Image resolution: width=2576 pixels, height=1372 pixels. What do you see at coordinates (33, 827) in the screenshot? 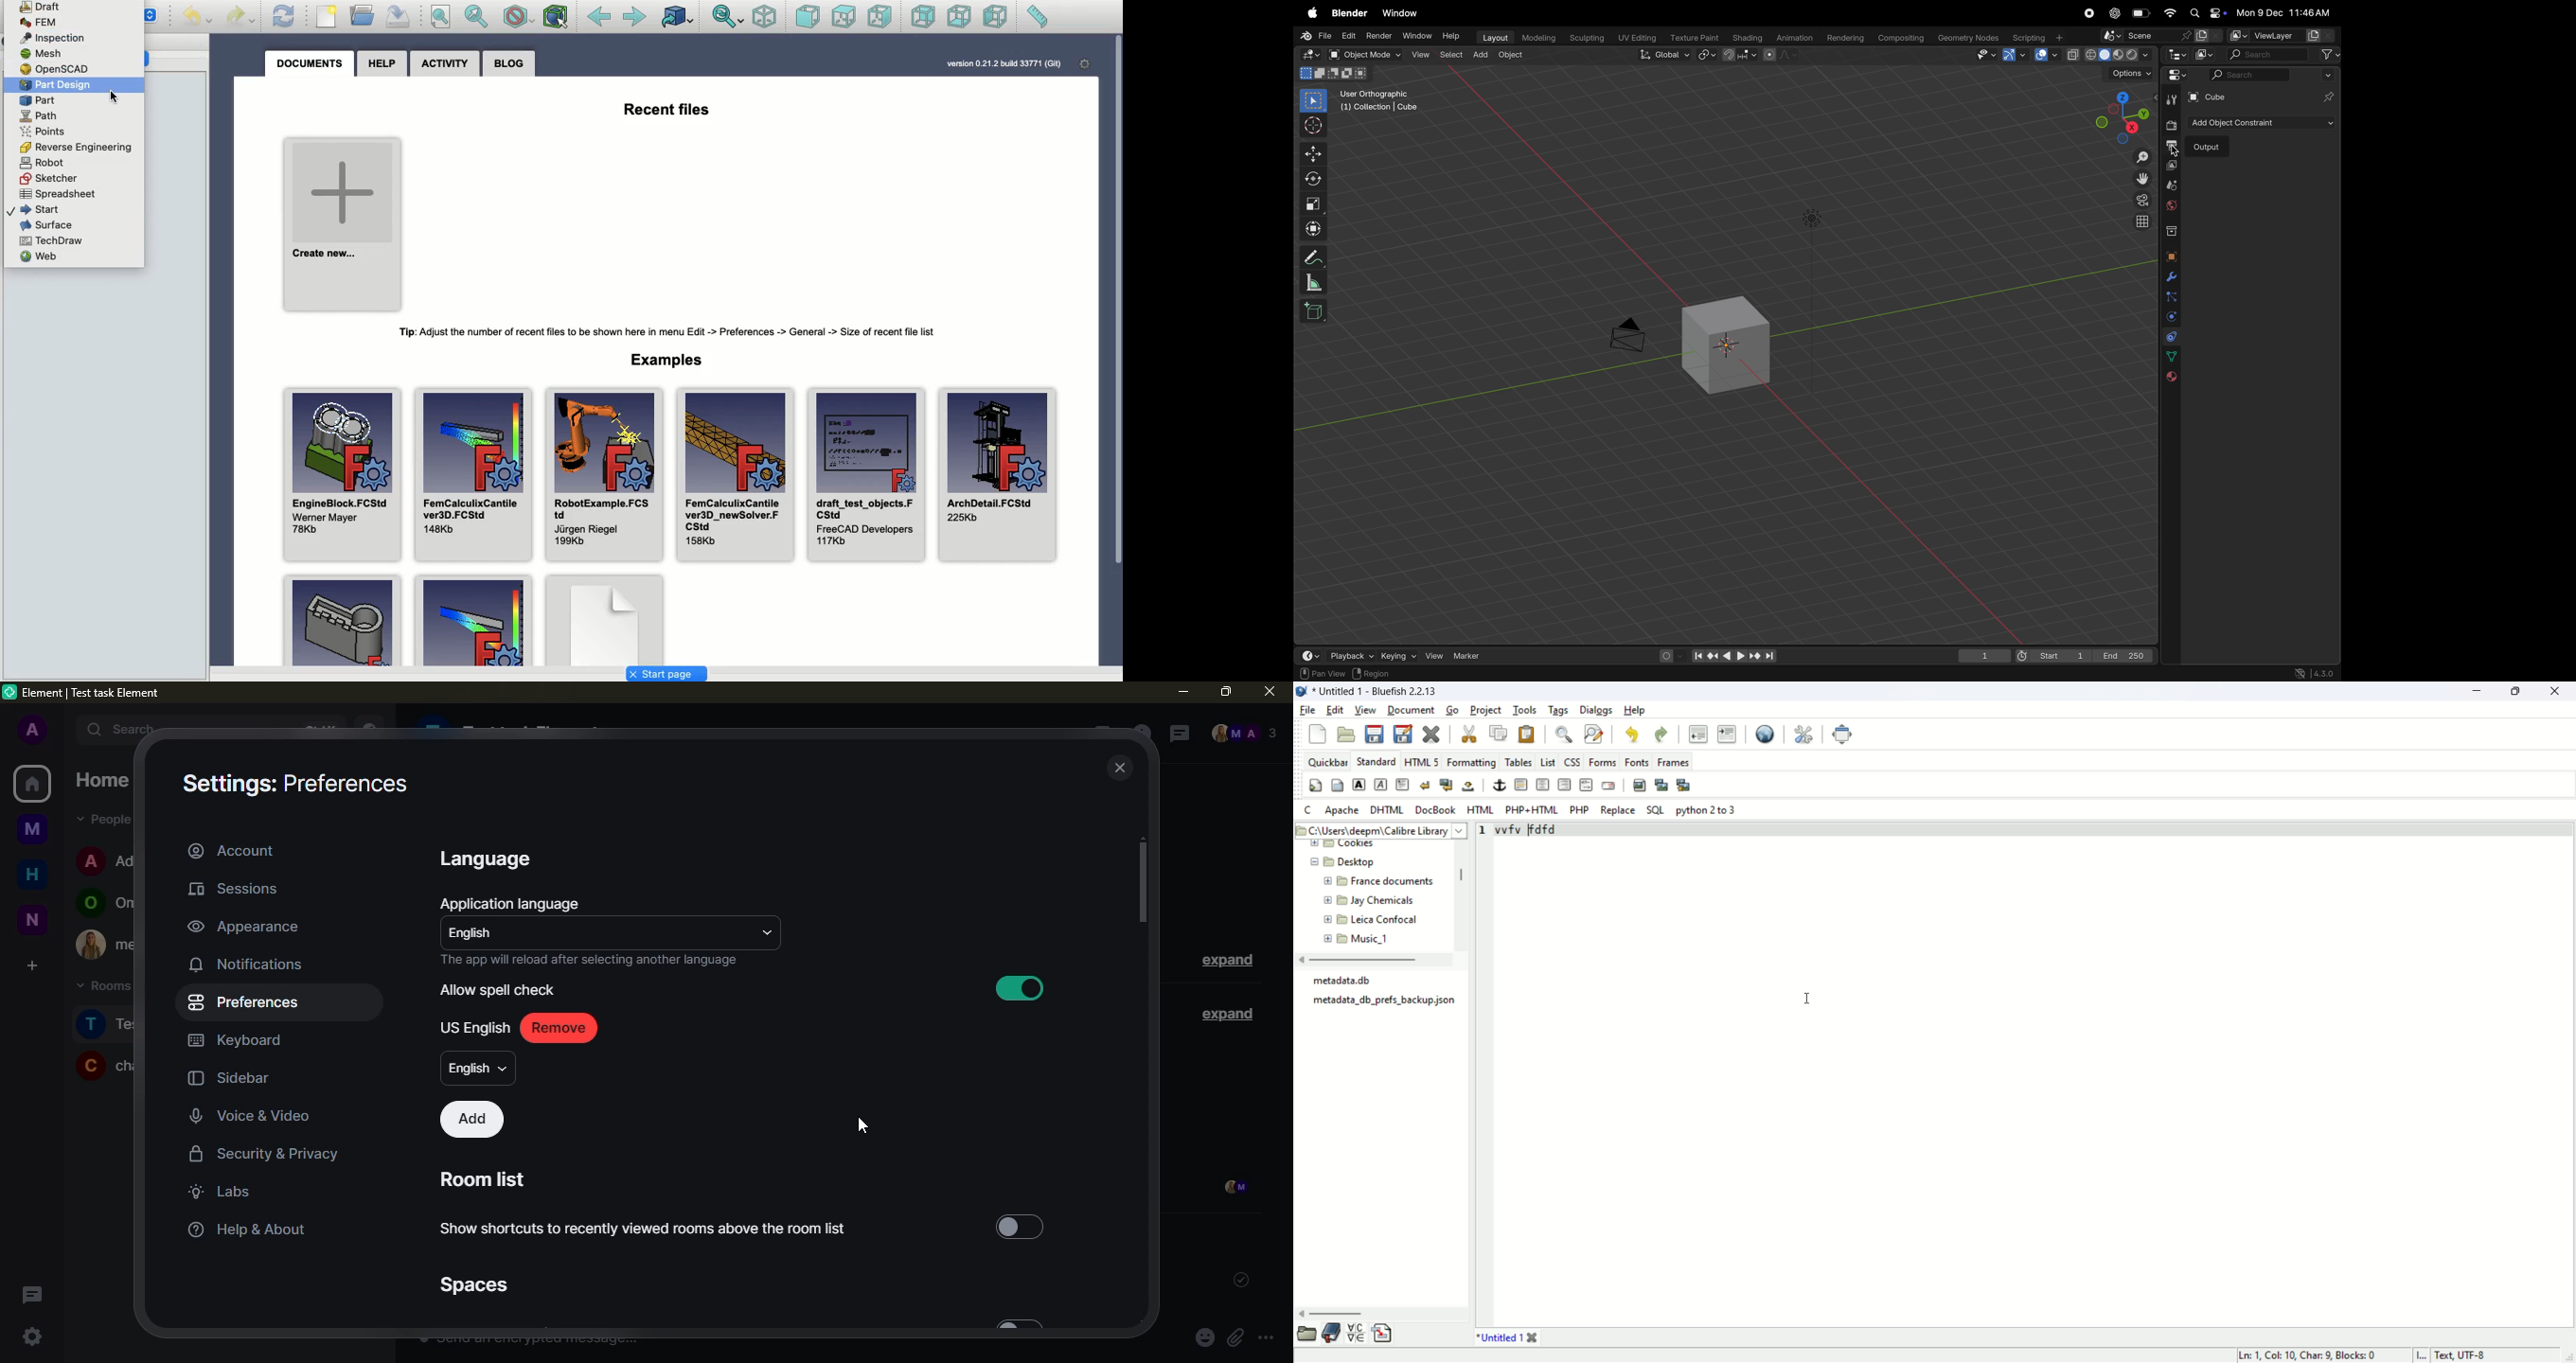
I see `myspace` at bounding box center [33, 827].